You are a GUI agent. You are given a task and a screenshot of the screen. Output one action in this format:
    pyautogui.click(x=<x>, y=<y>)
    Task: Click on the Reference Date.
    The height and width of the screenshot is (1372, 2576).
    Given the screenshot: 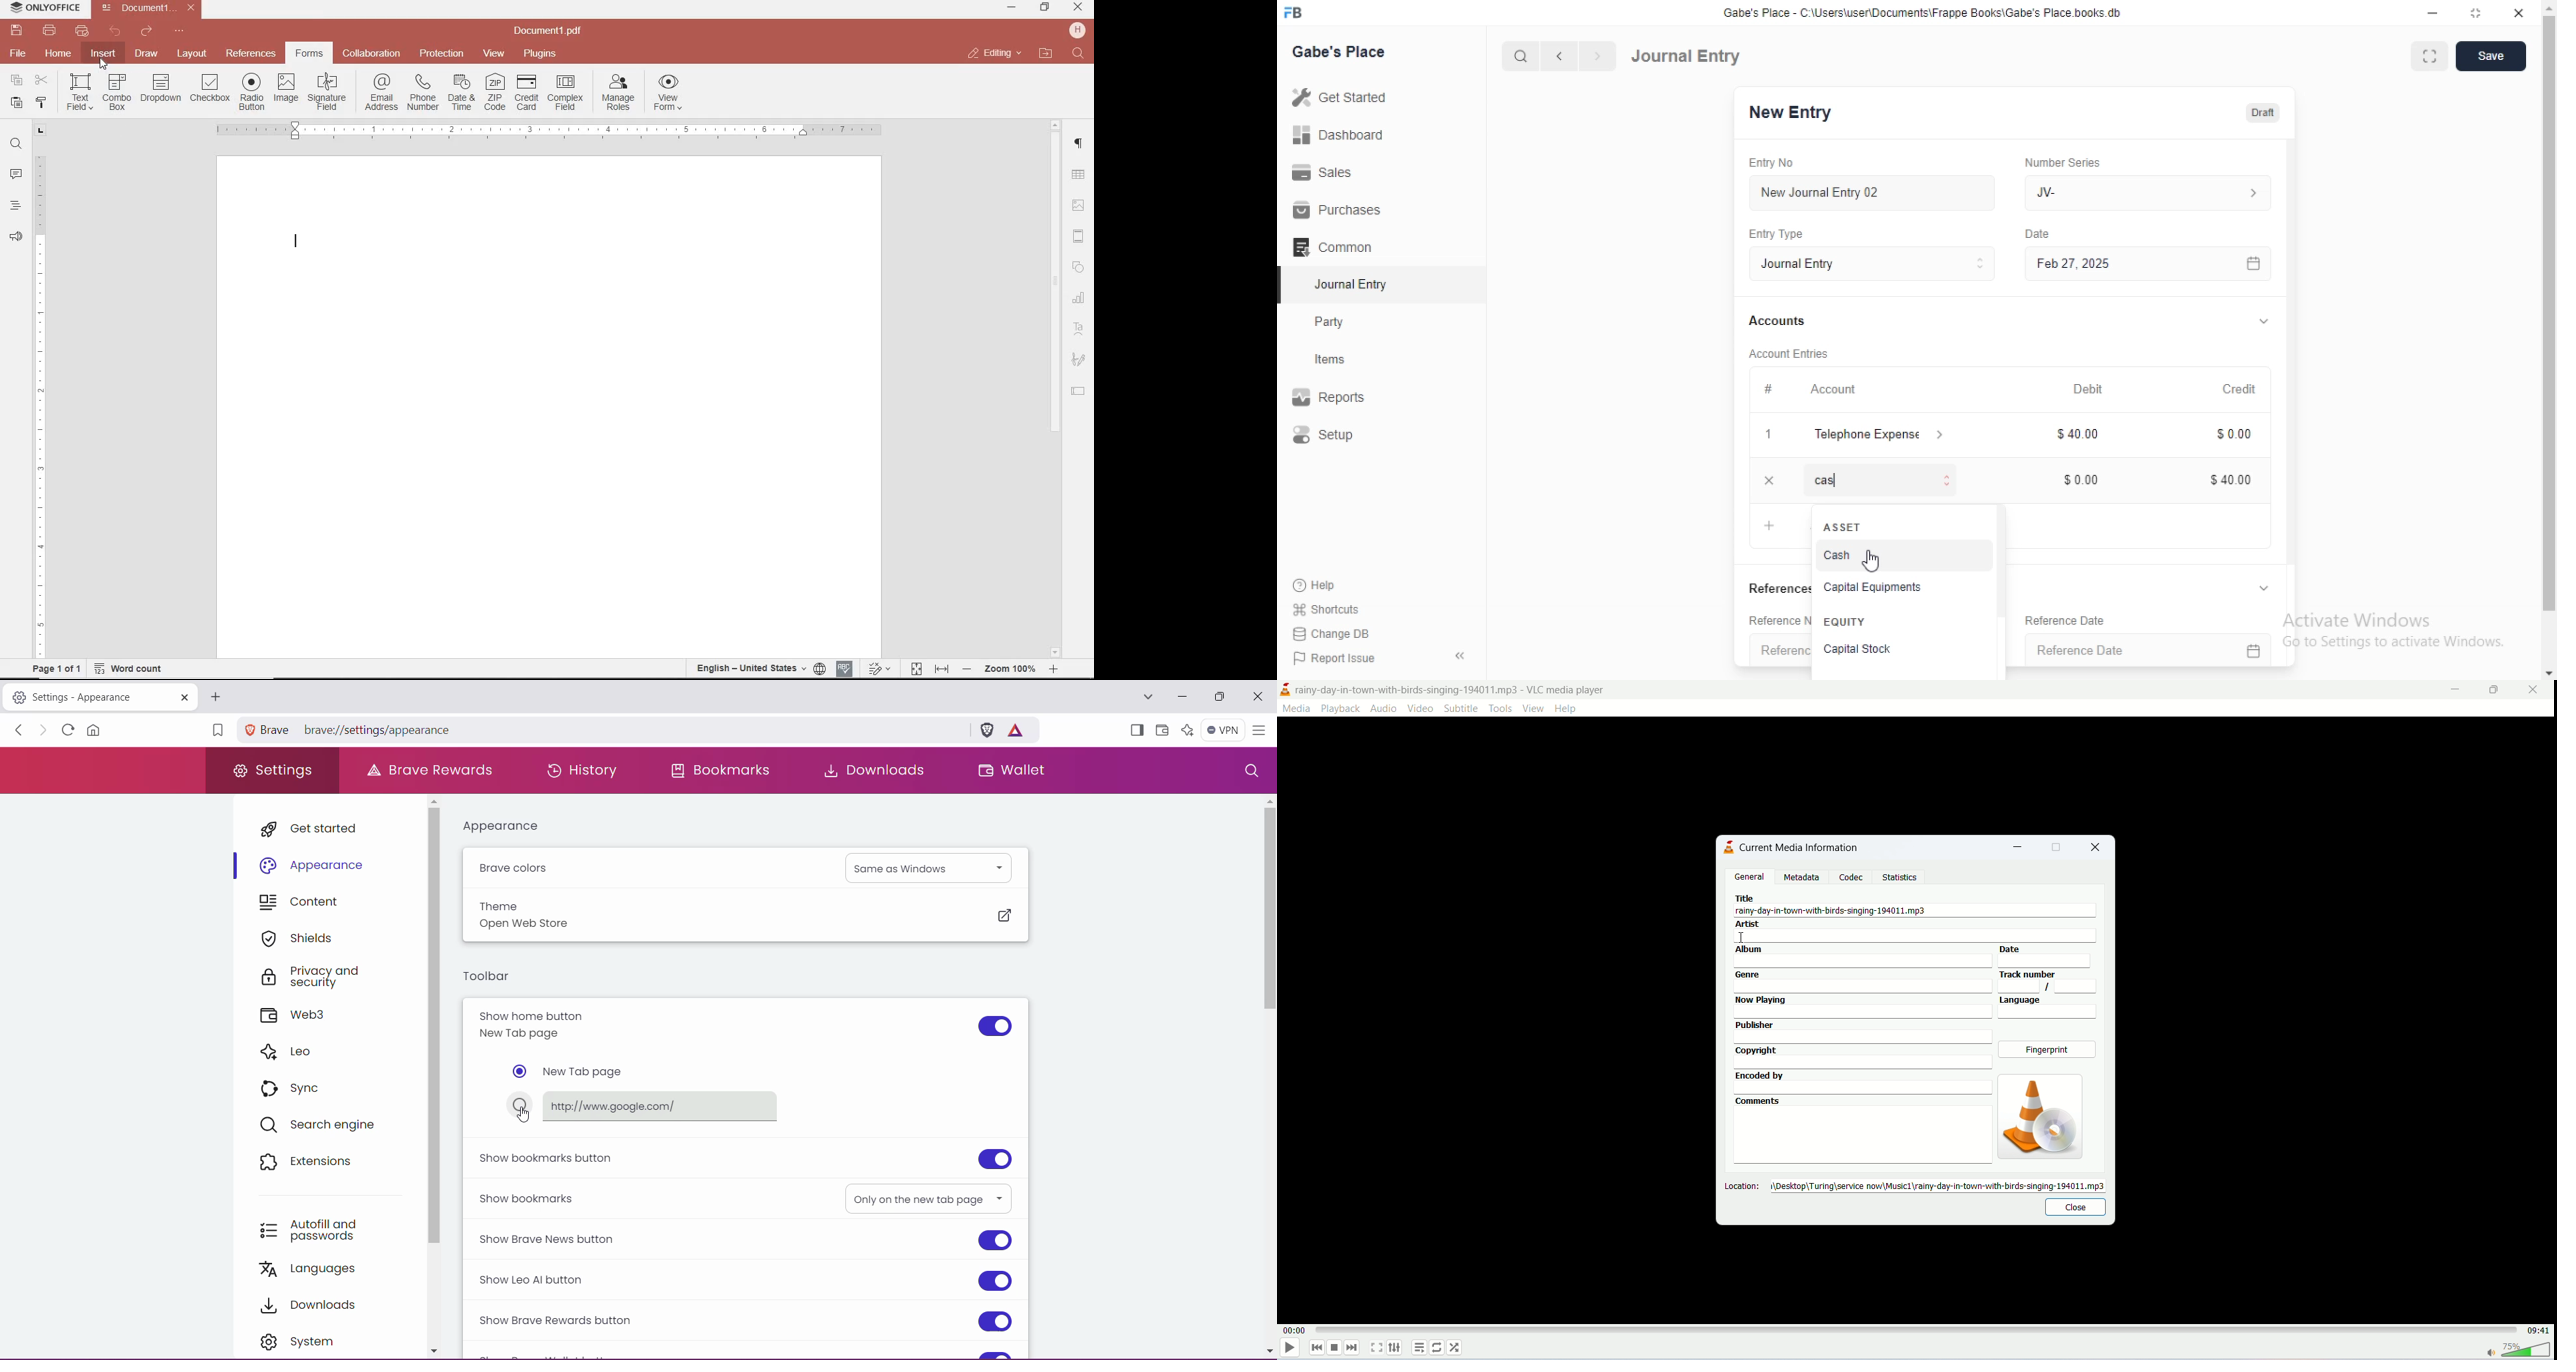 What is the action you would take?
    pyautogui.click(x=2156, y=647)
    